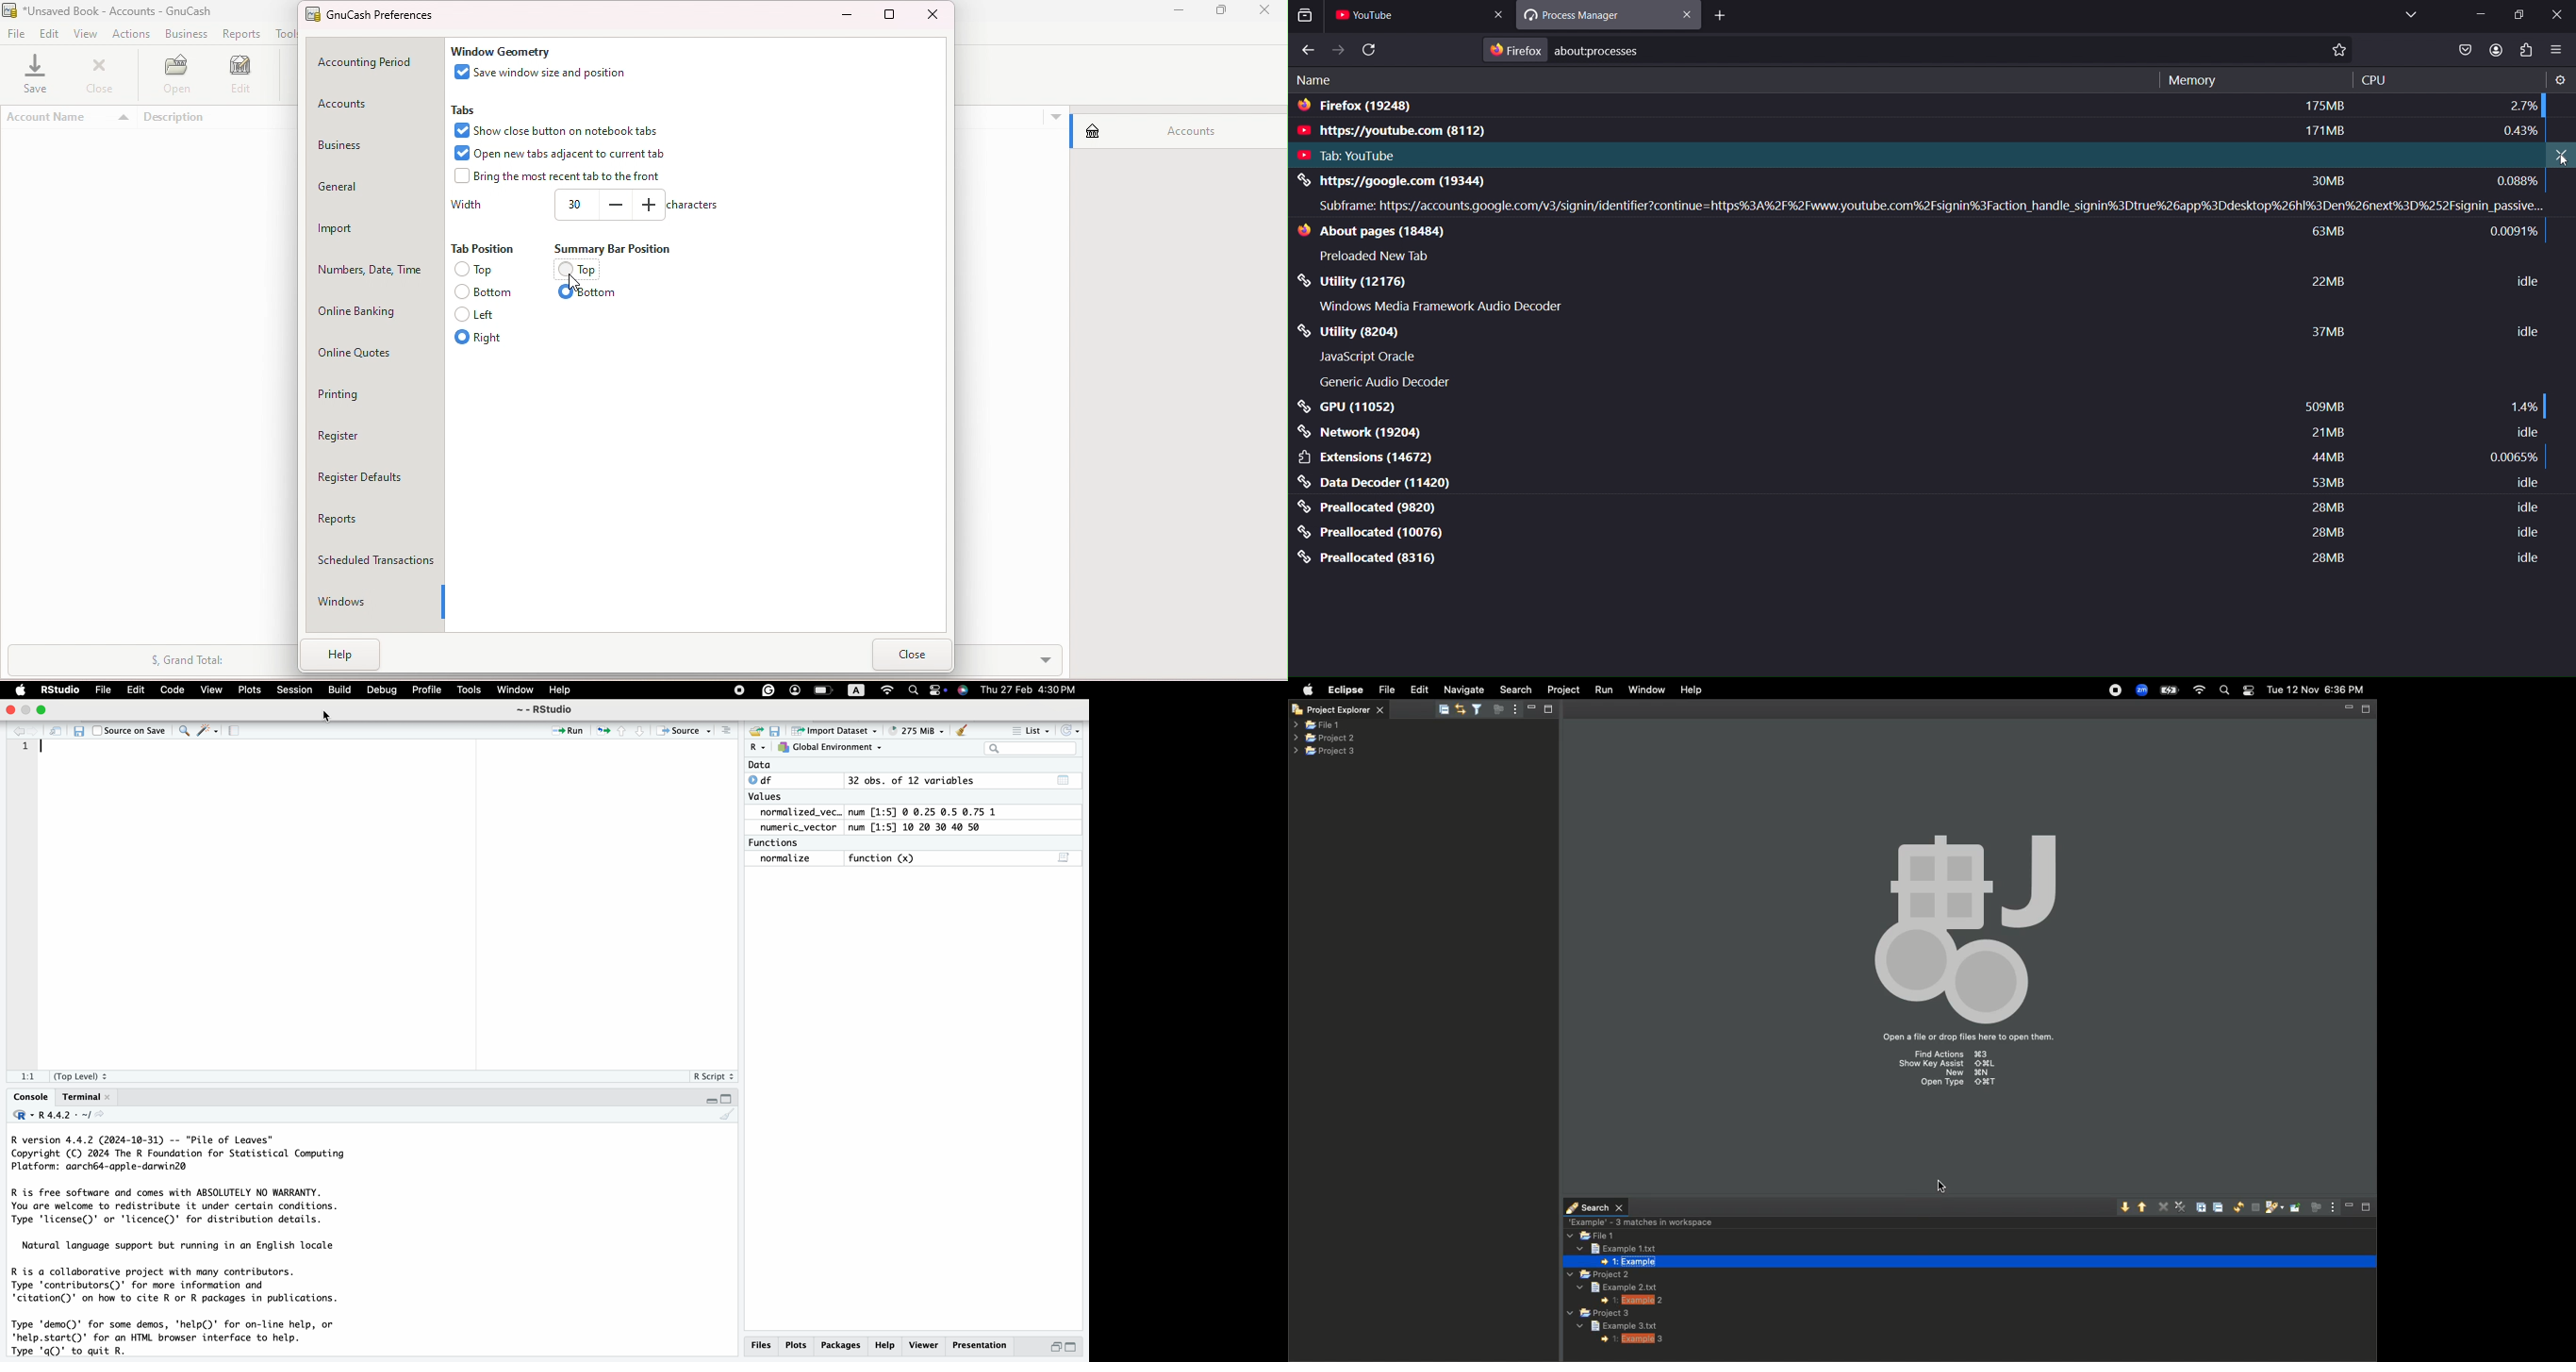 The height and width of the screenshot is (1372, 2576). What do you see at coordinates (714, 1077) in the screenshot?
I see `R Script` at bounding box center [714, 1077].